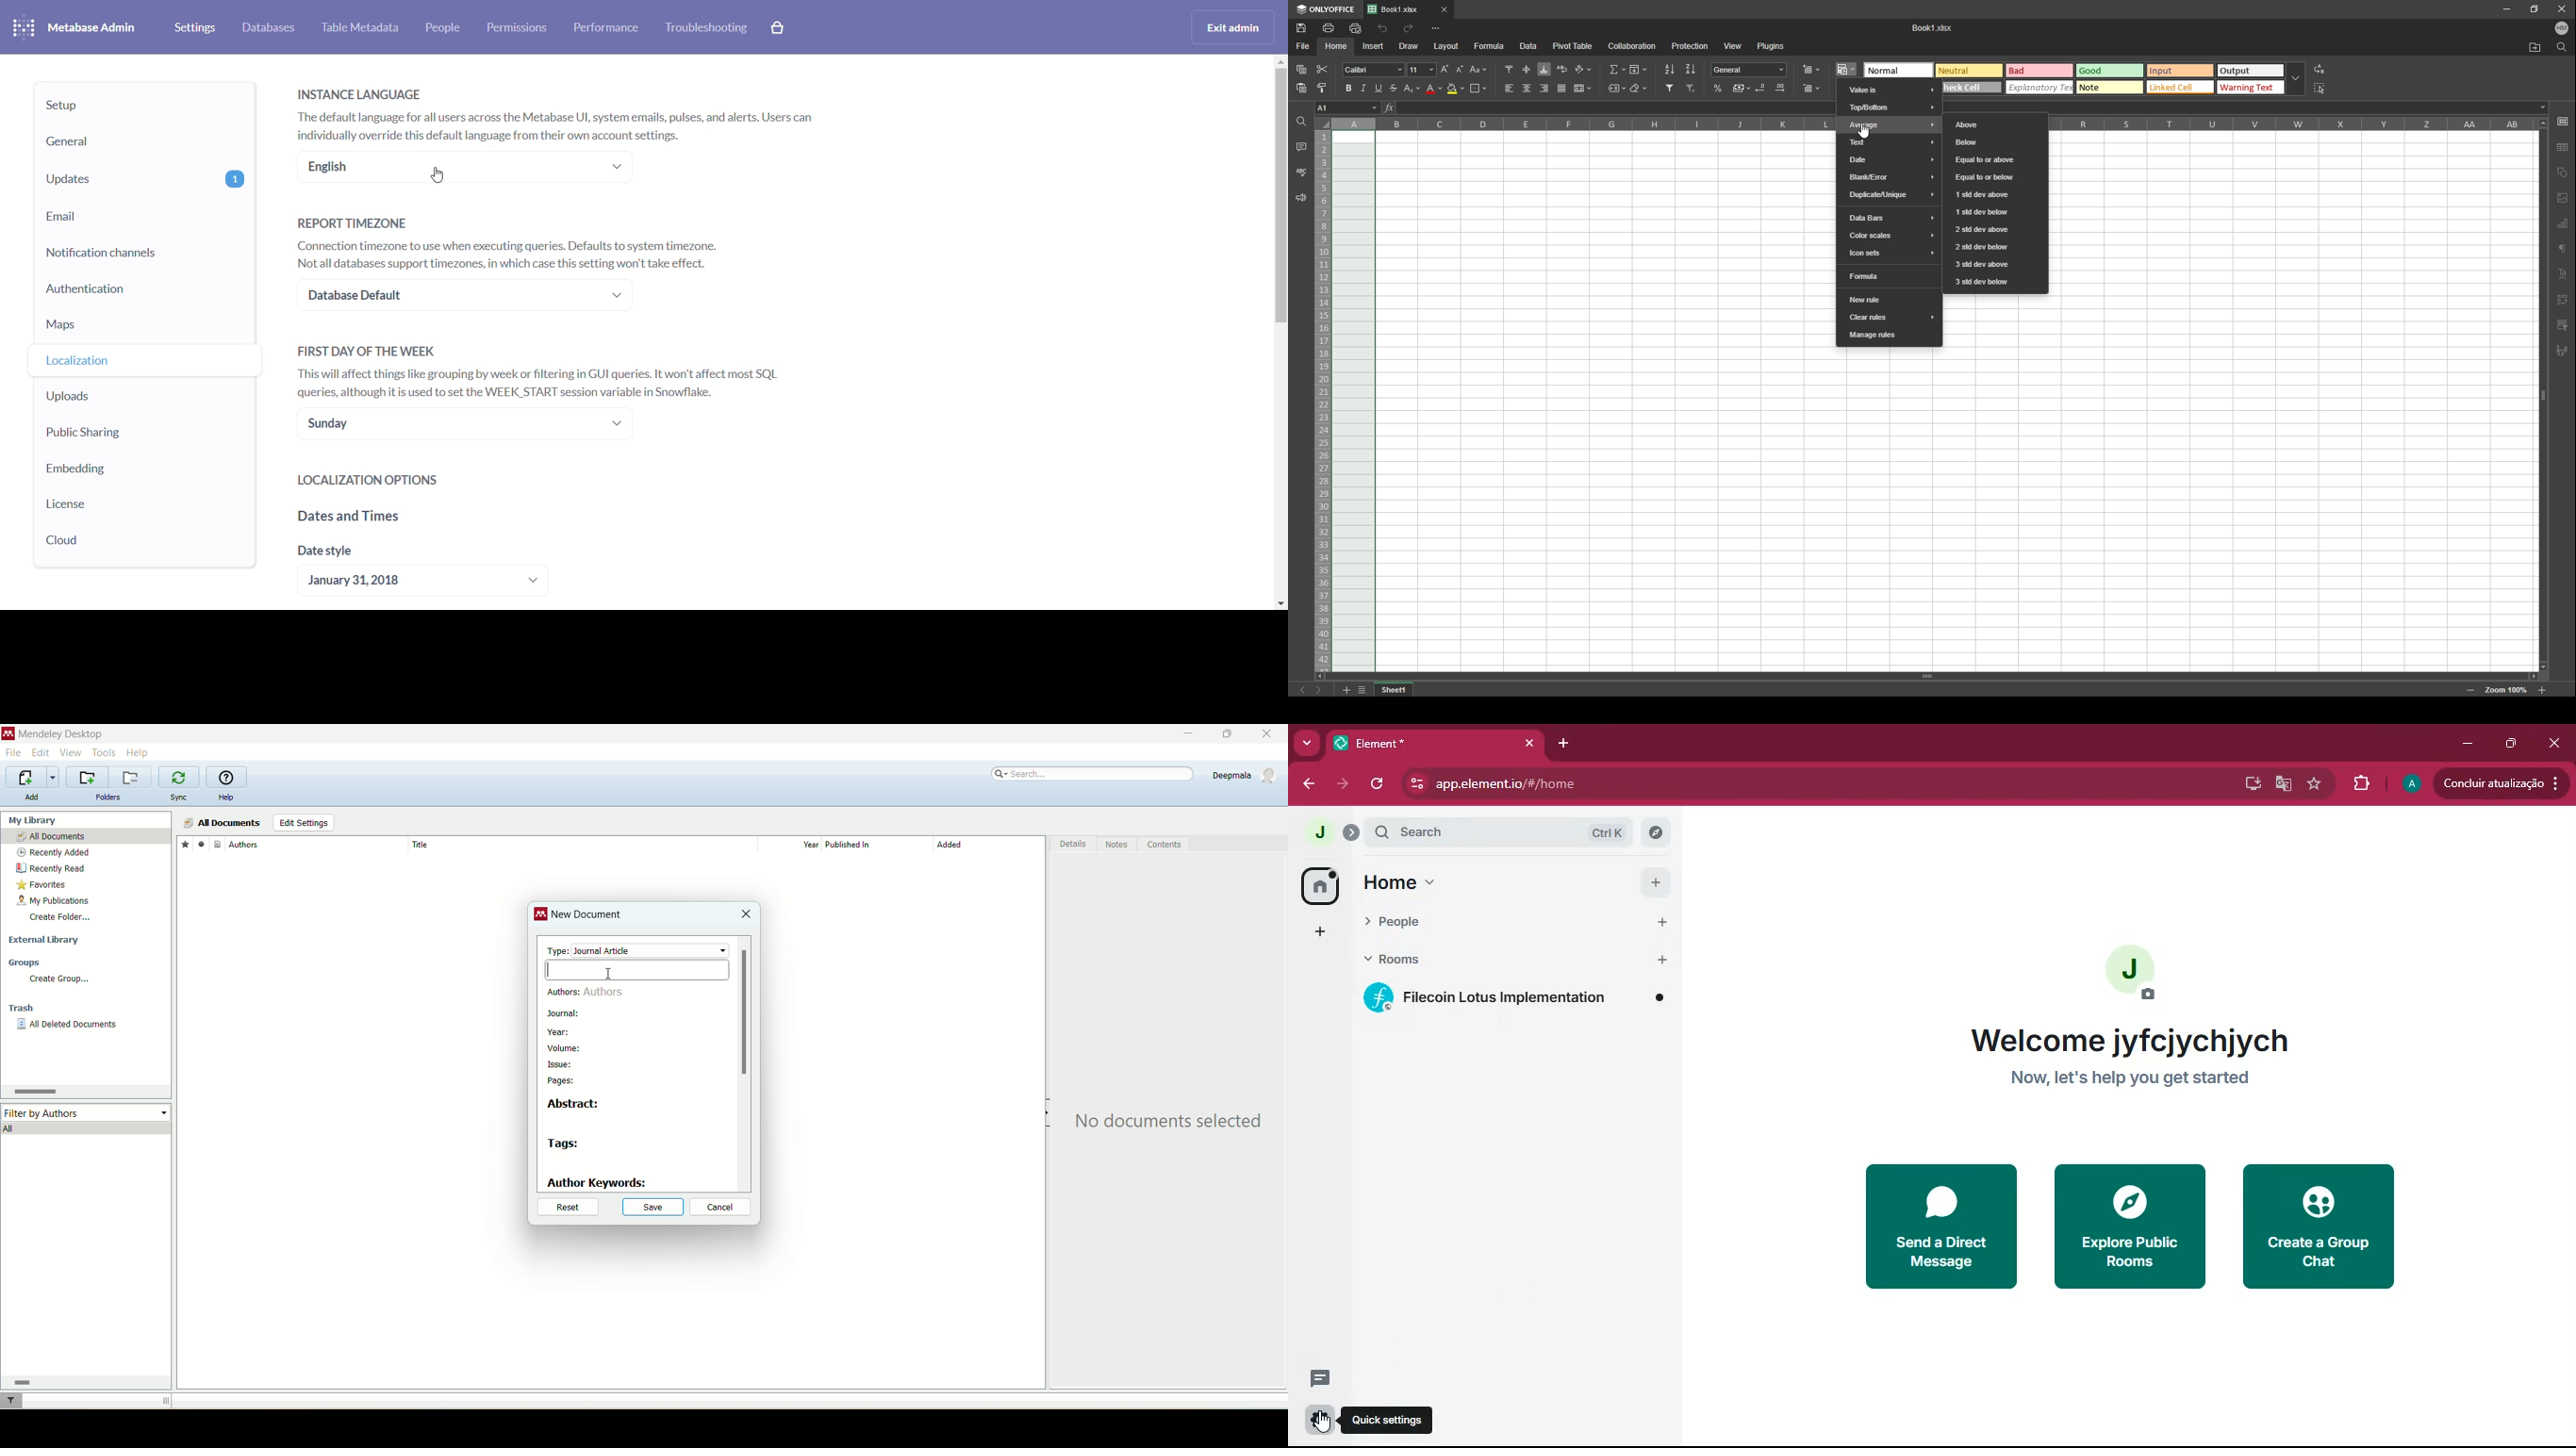 This screenshot has height=1456, width=2576. I want to click on 2 std dev above, so click(1996, 230).